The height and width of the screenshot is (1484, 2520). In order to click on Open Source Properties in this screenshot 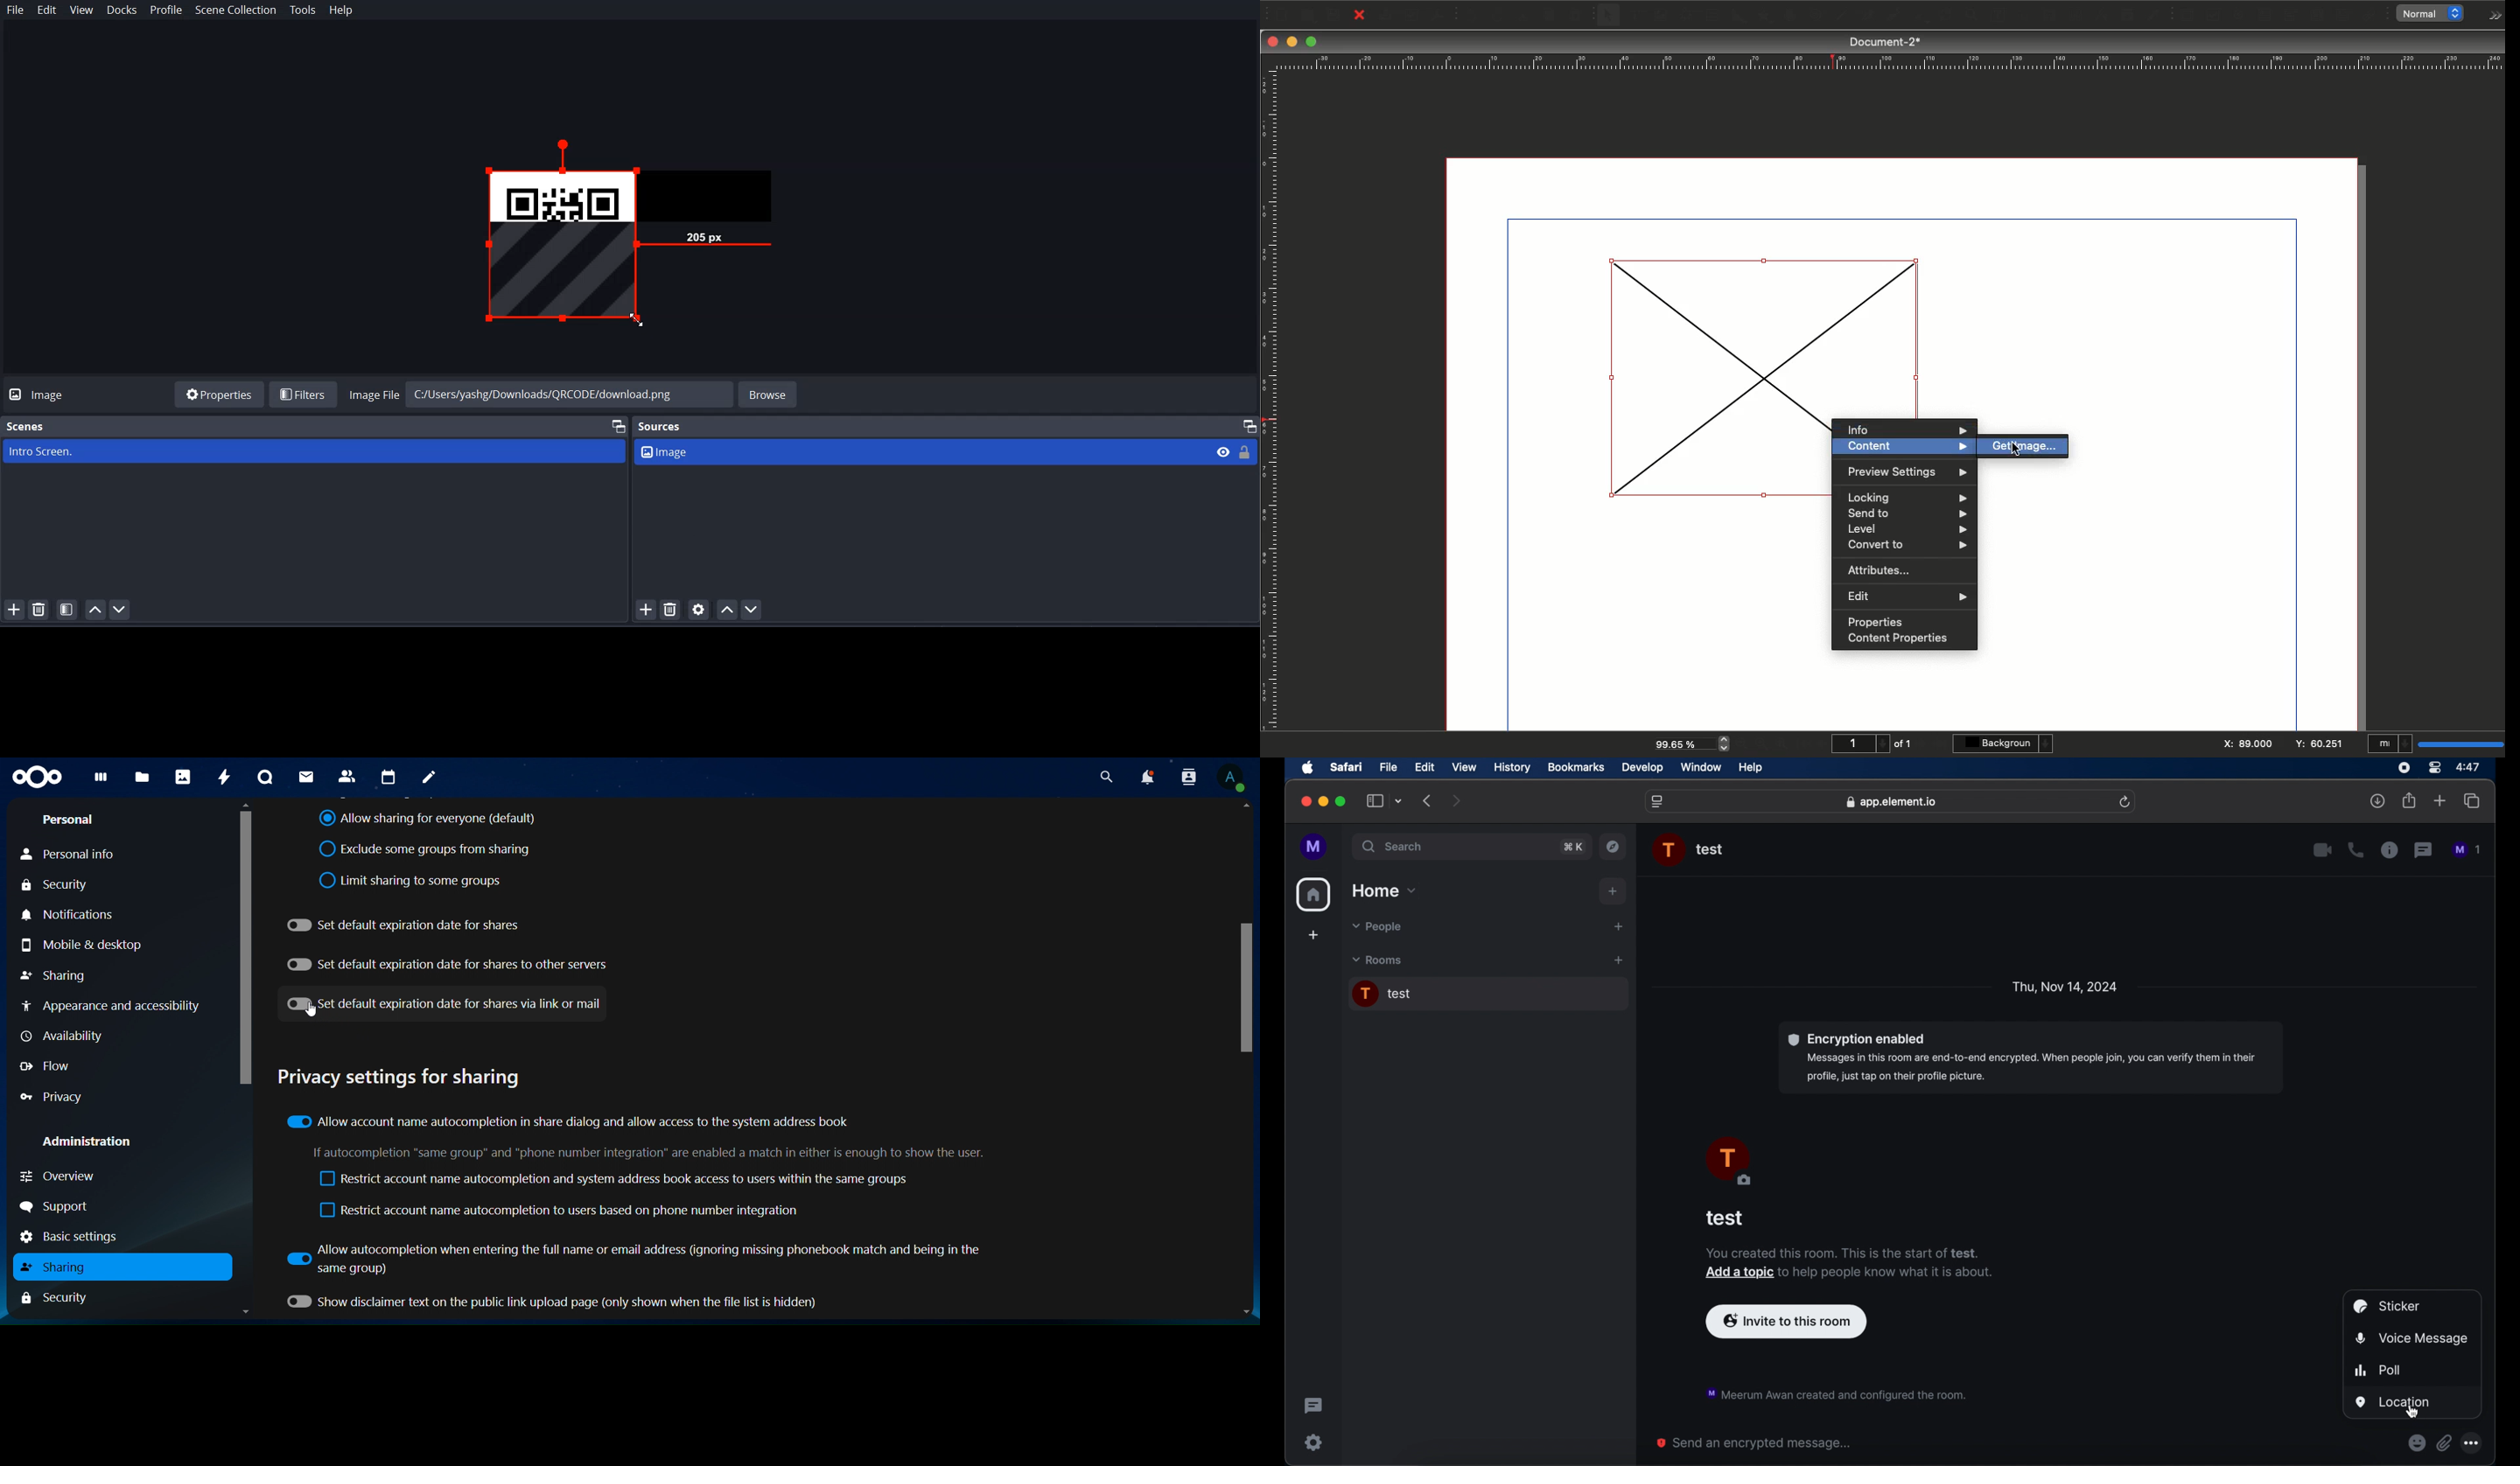, I will do `click(700, 609)`.